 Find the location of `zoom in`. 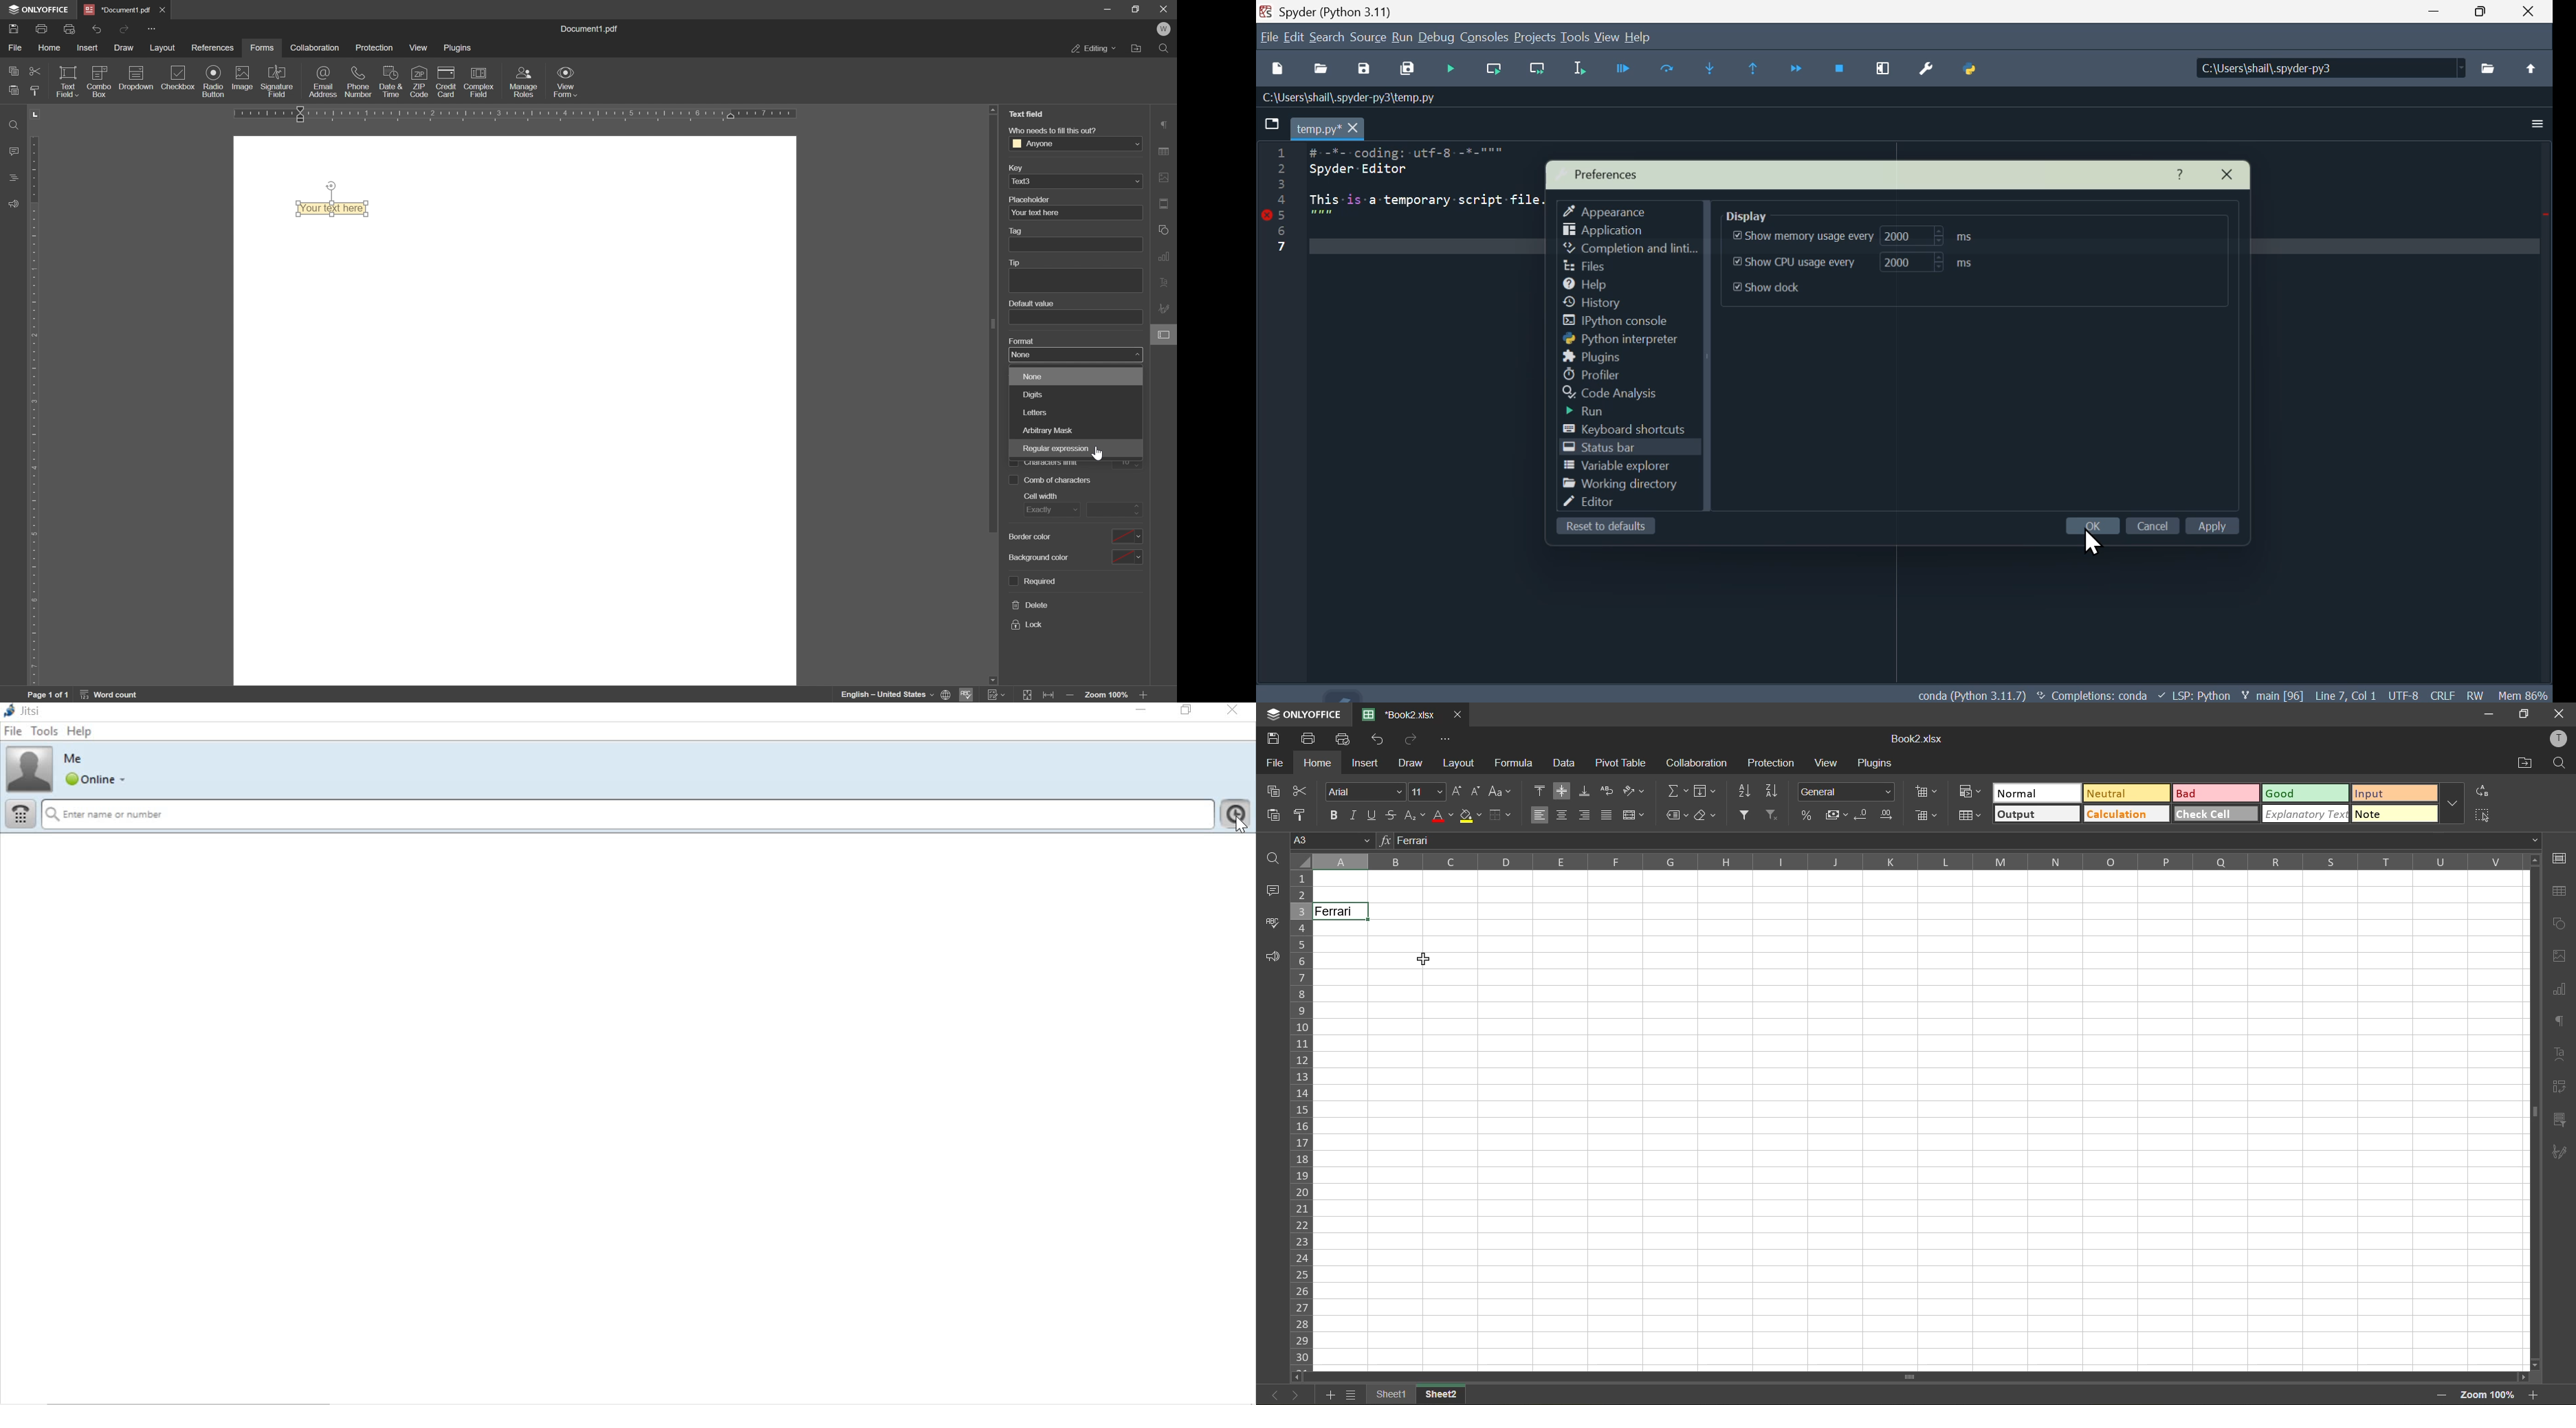

zoom in is located at coordinates (2529, 1395).